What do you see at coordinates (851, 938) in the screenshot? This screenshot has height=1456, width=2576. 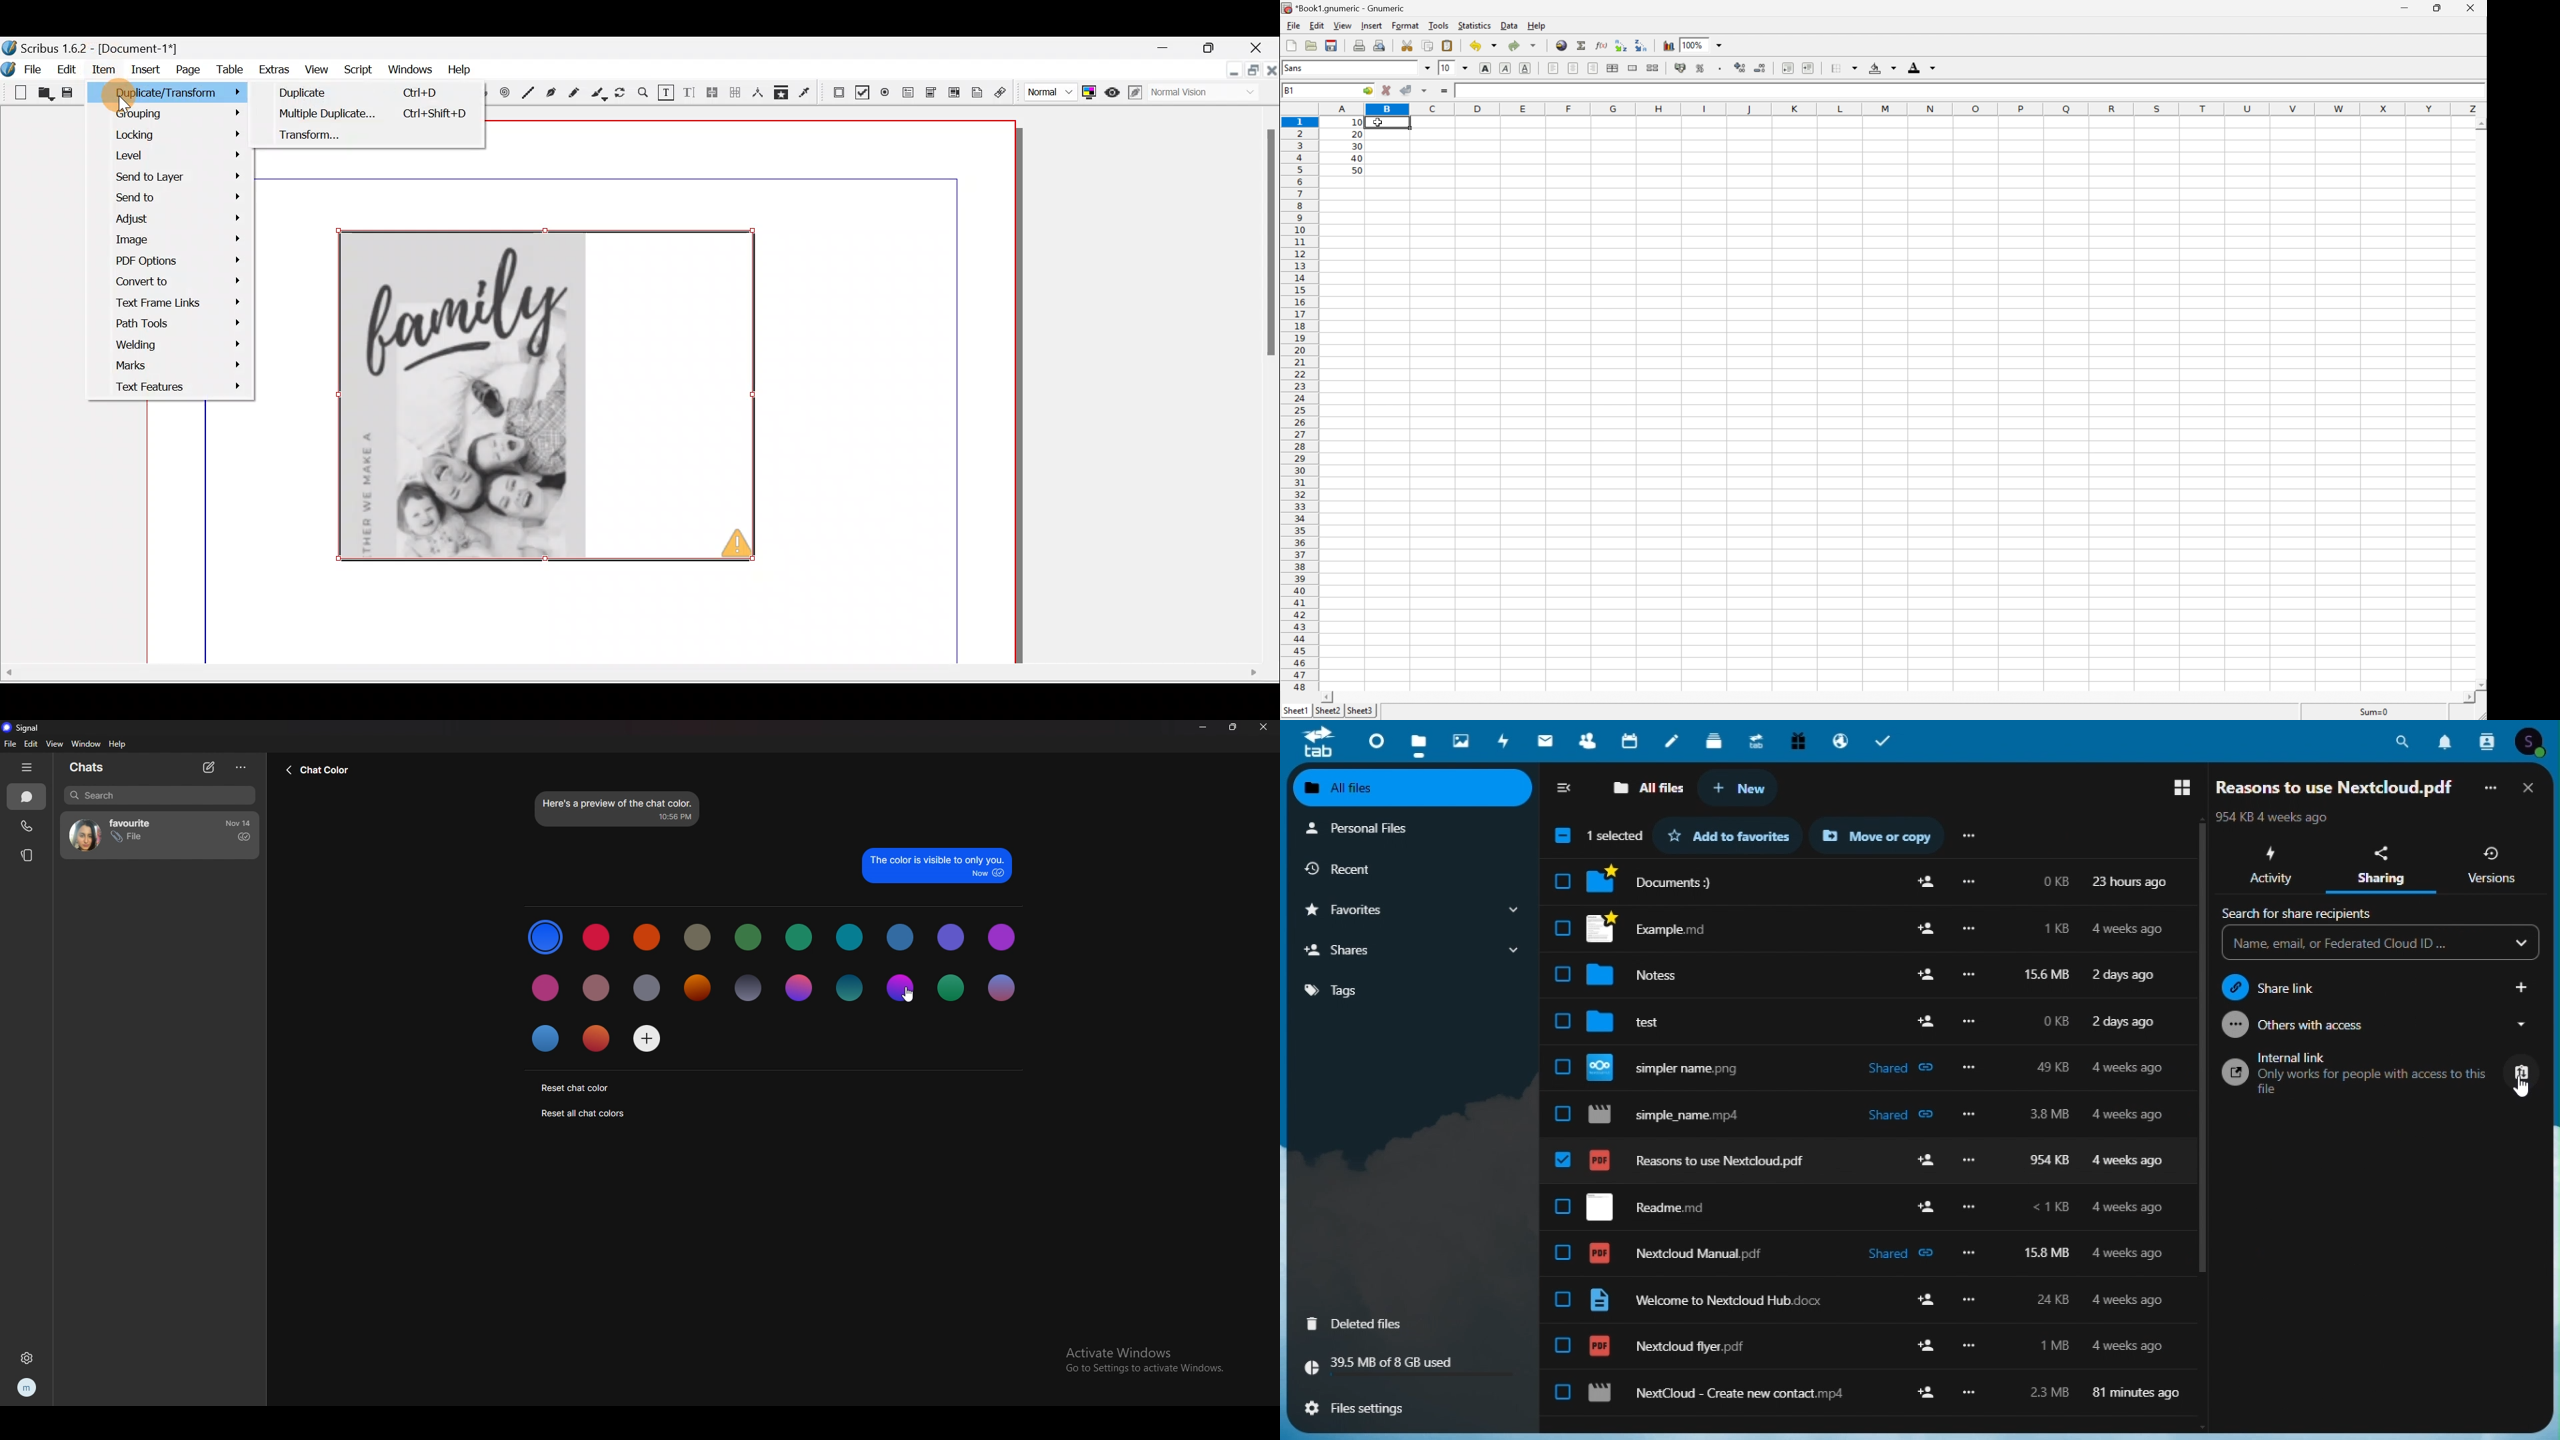 I see `color` at bounding box center [851, 938].